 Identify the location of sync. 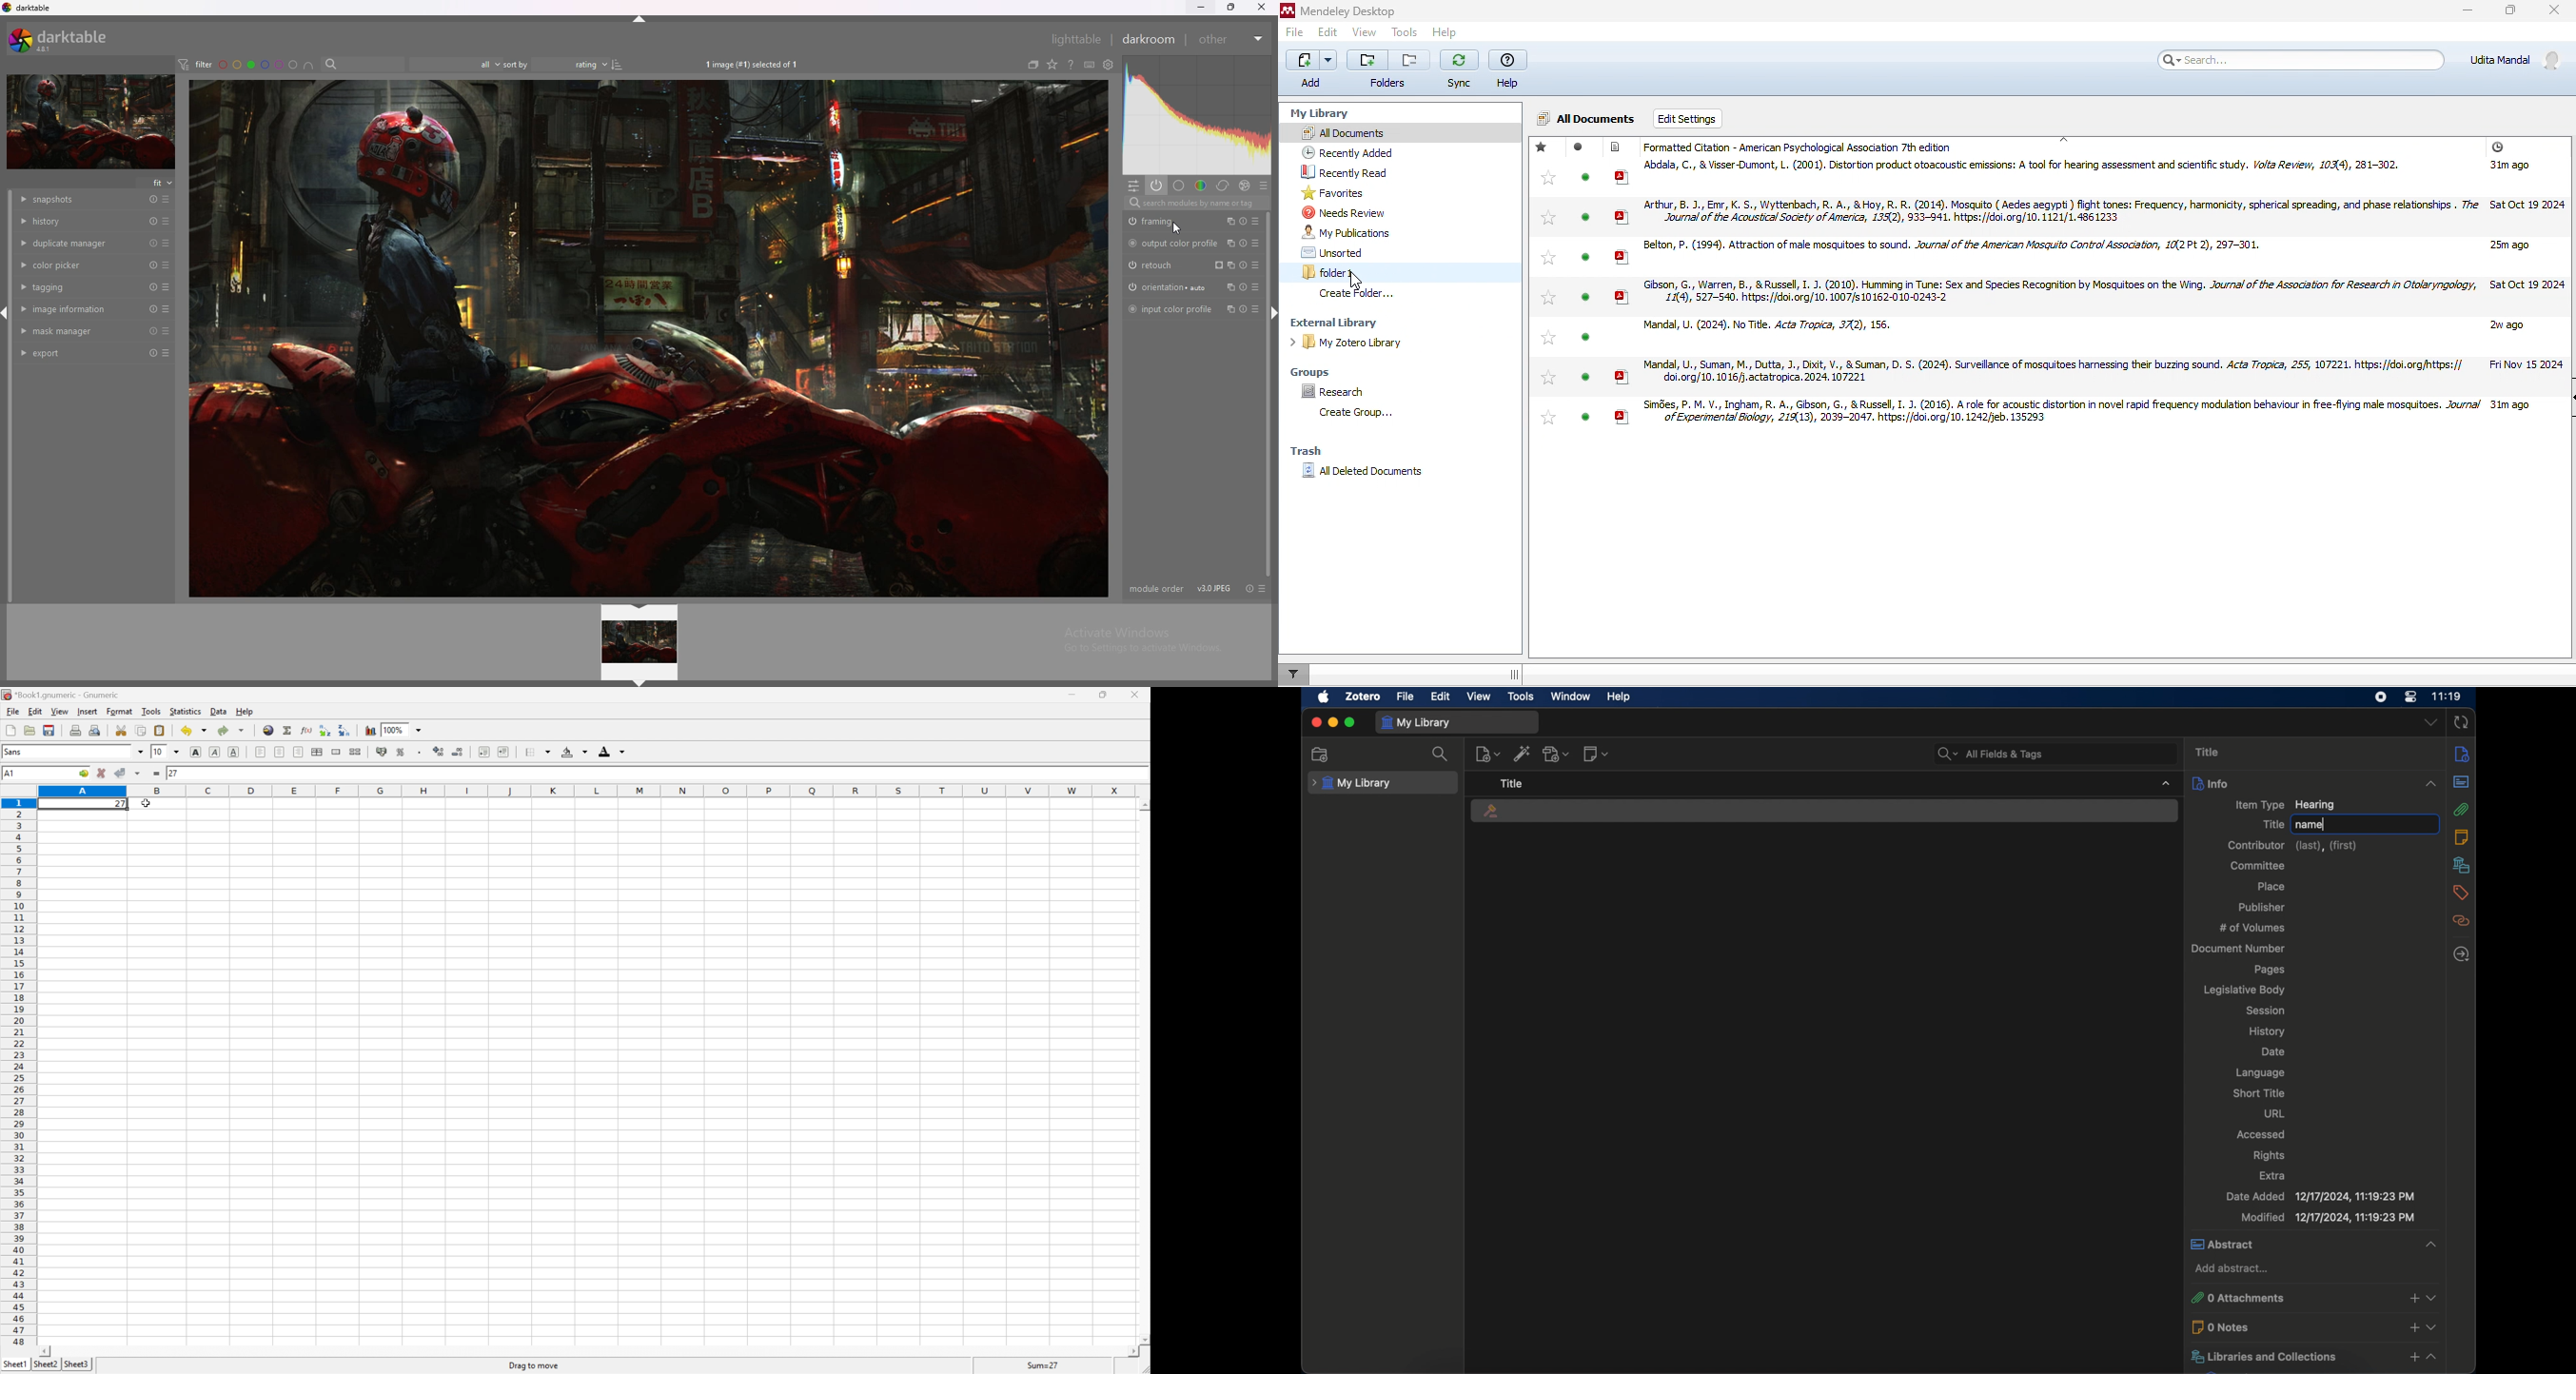
(1460, 70).